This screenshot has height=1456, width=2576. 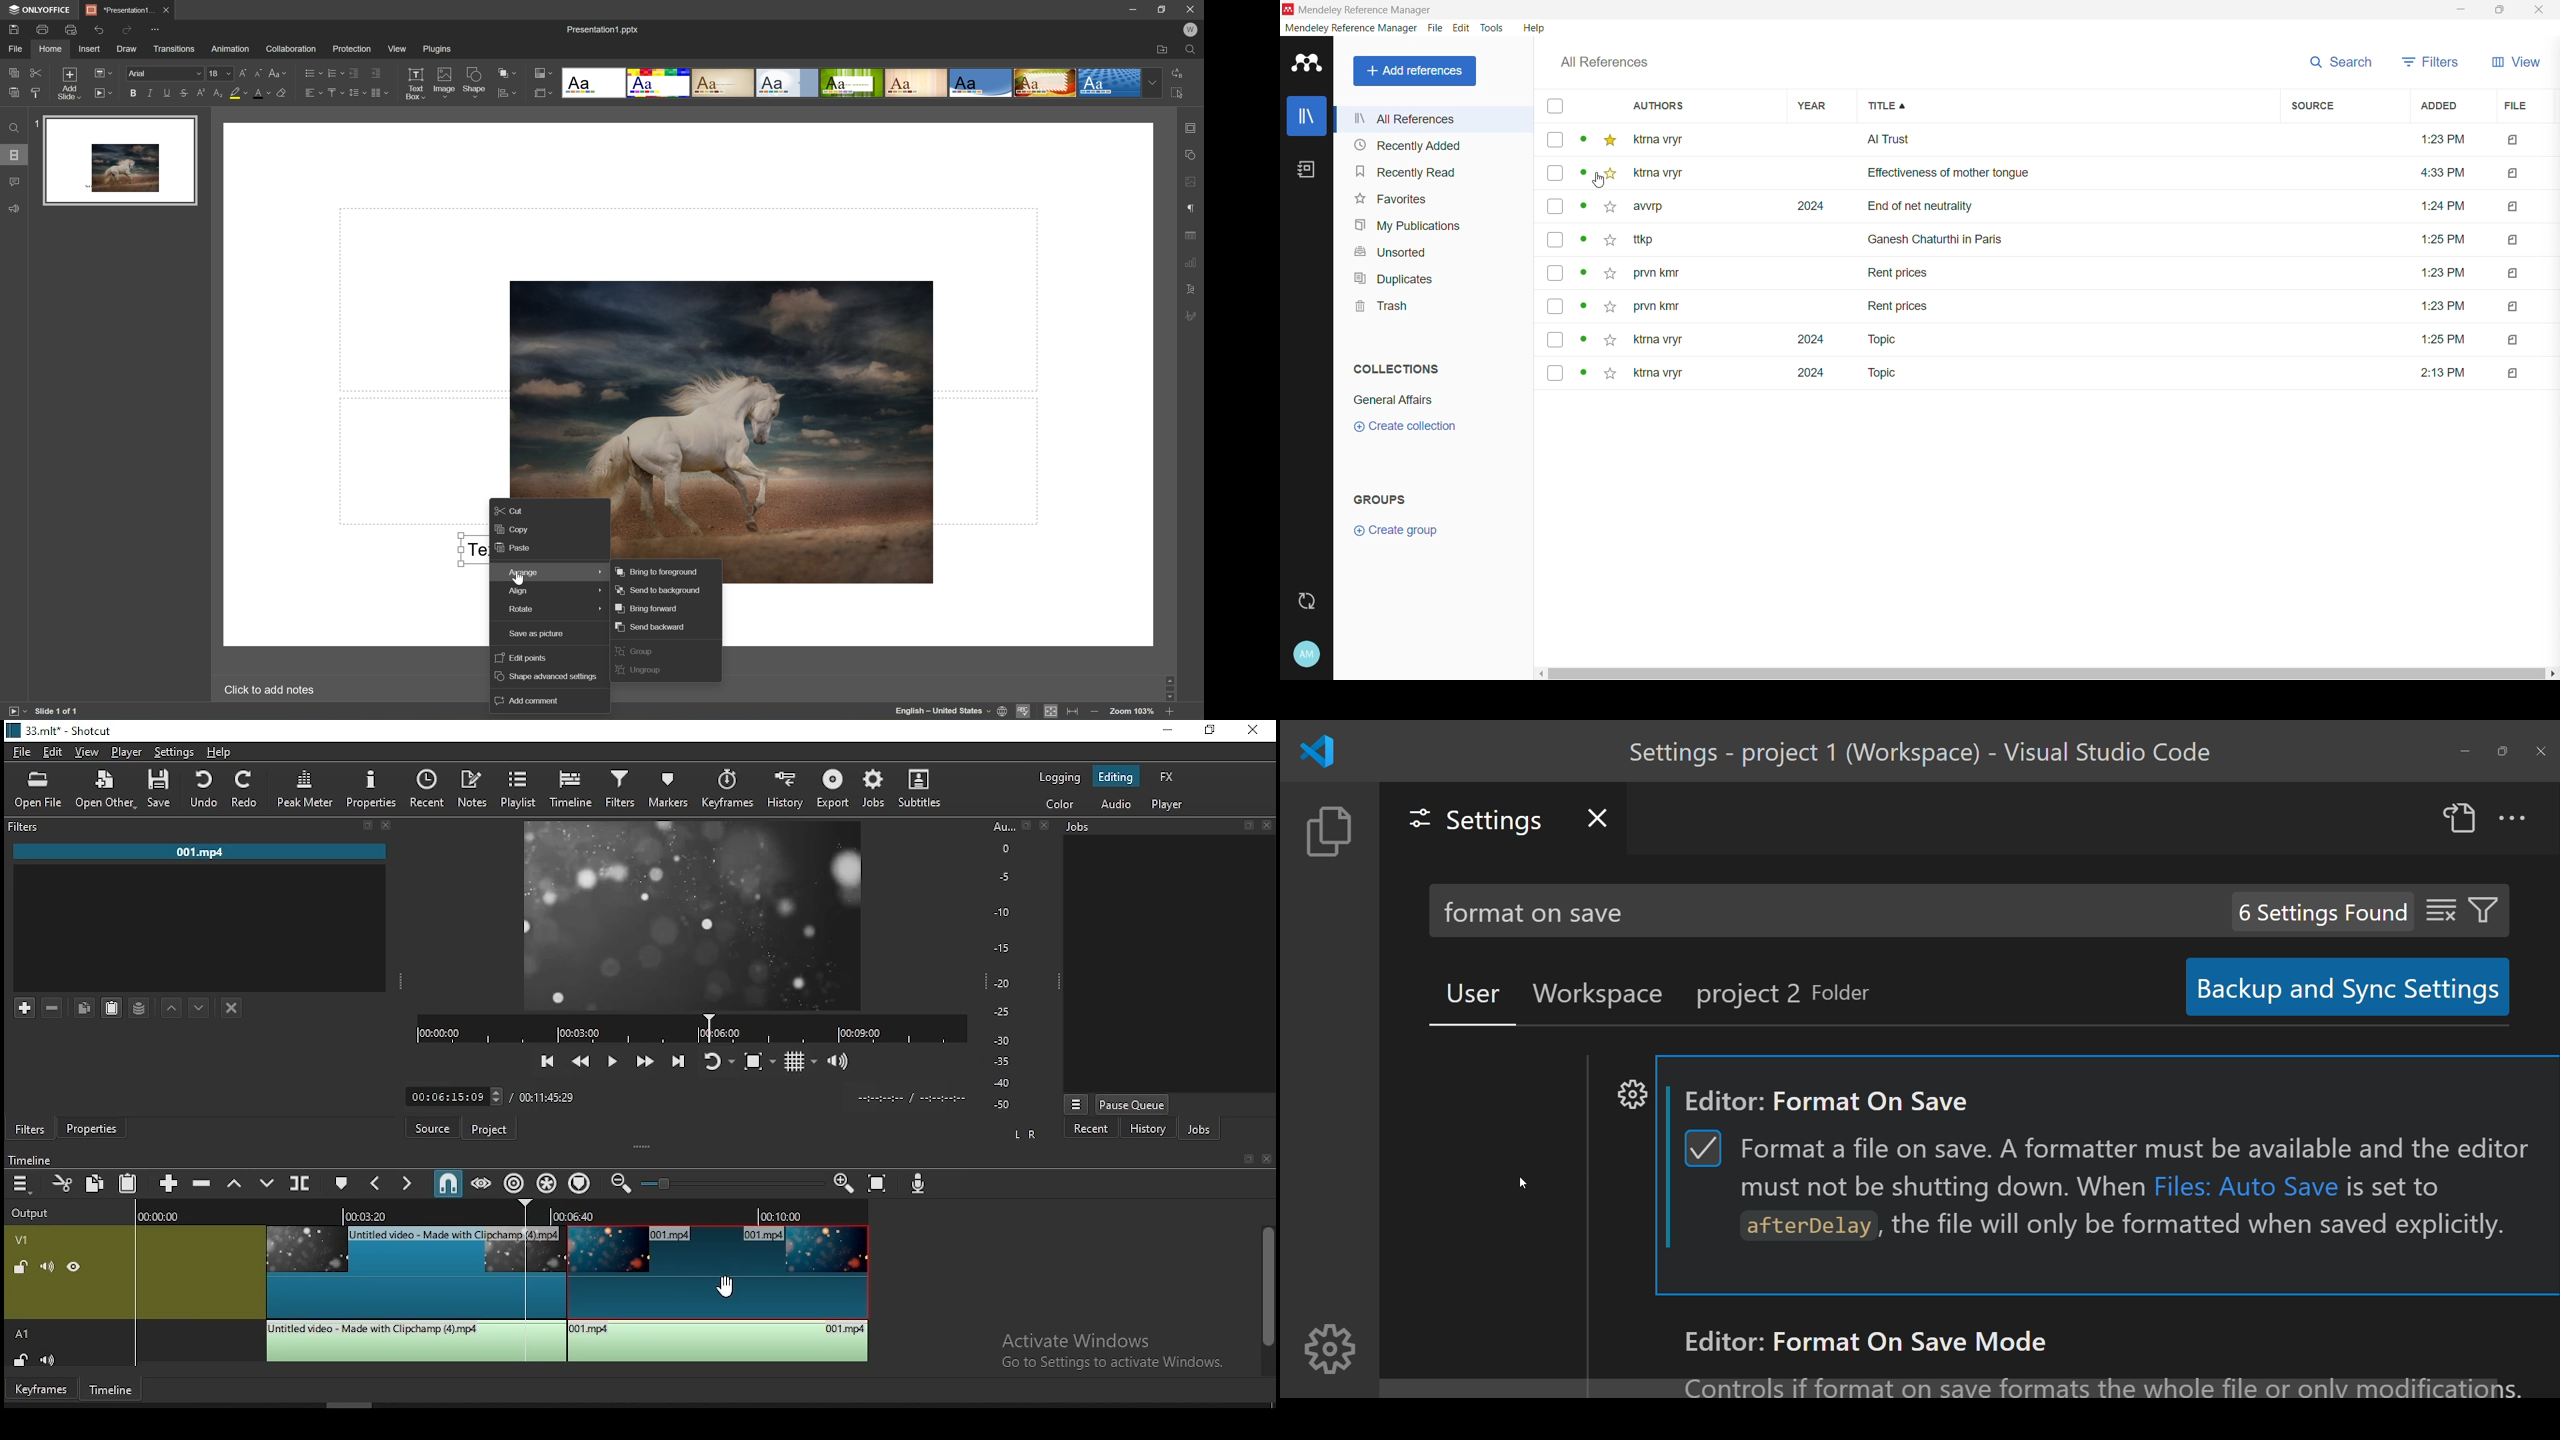 What do you see at coordinates (1191, 31) in the screenshot?
I see `W` at bounding box center [1191, 31].